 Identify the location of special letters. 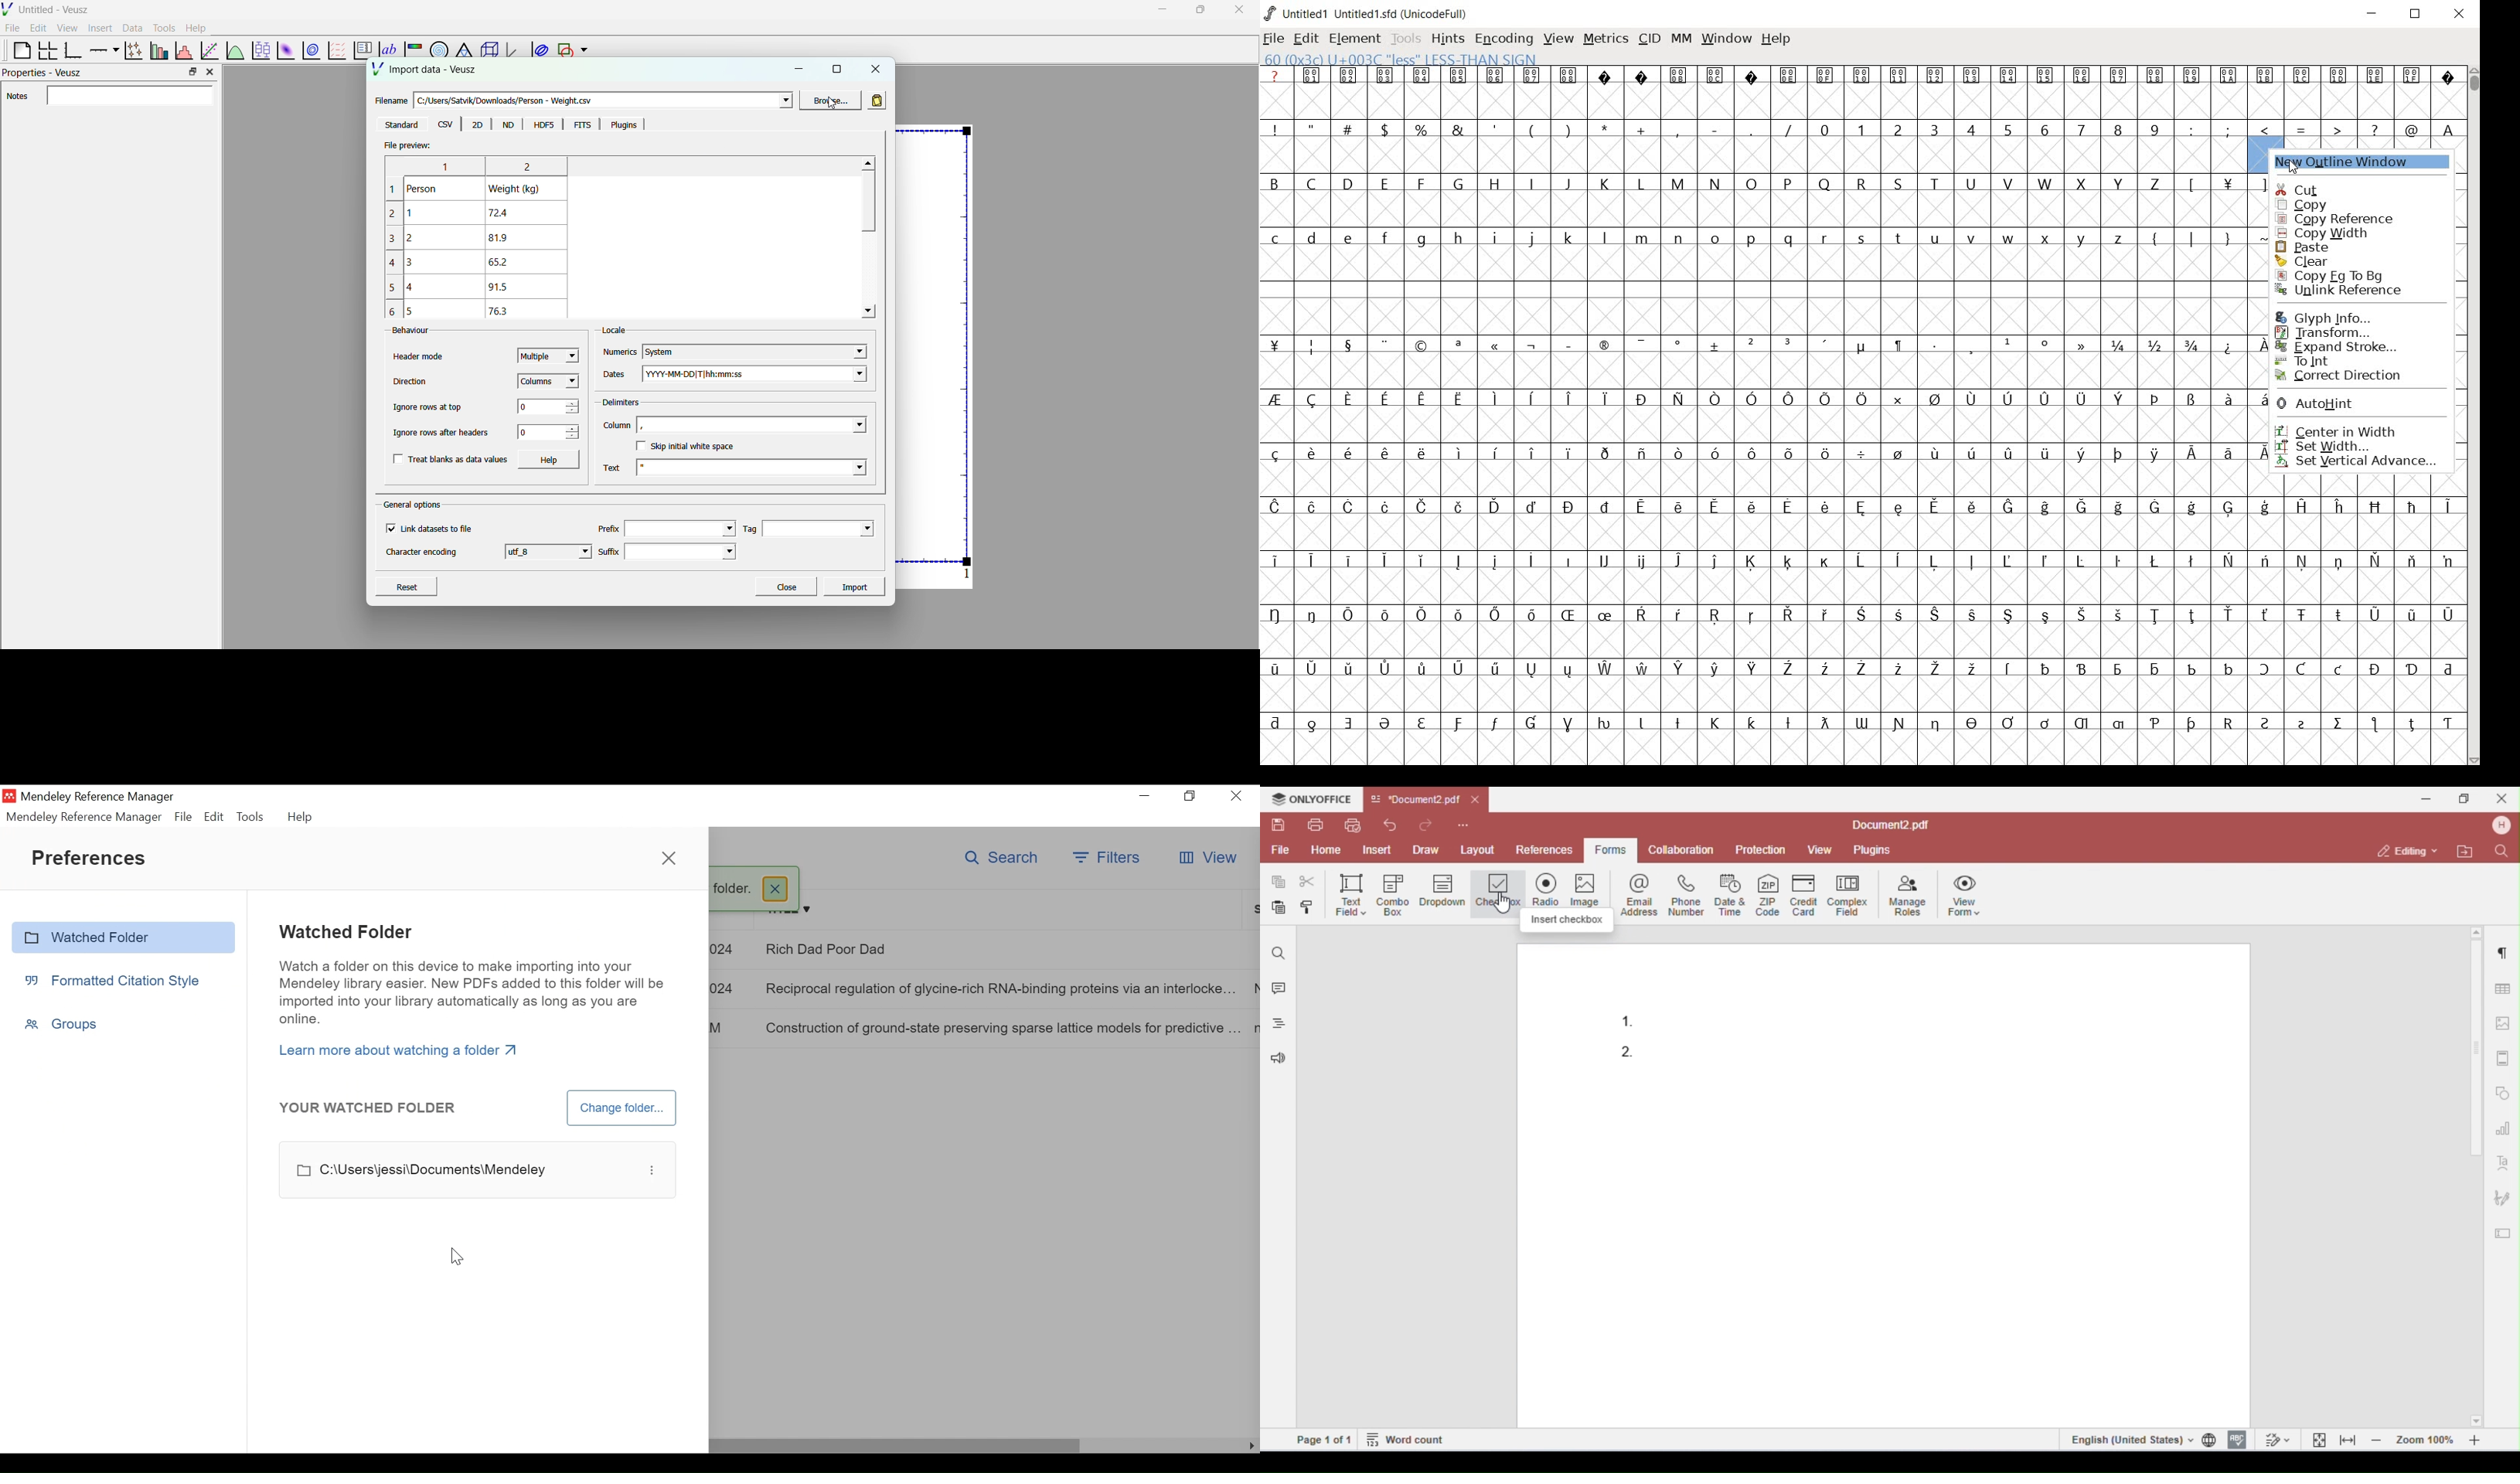
(1766, 398).